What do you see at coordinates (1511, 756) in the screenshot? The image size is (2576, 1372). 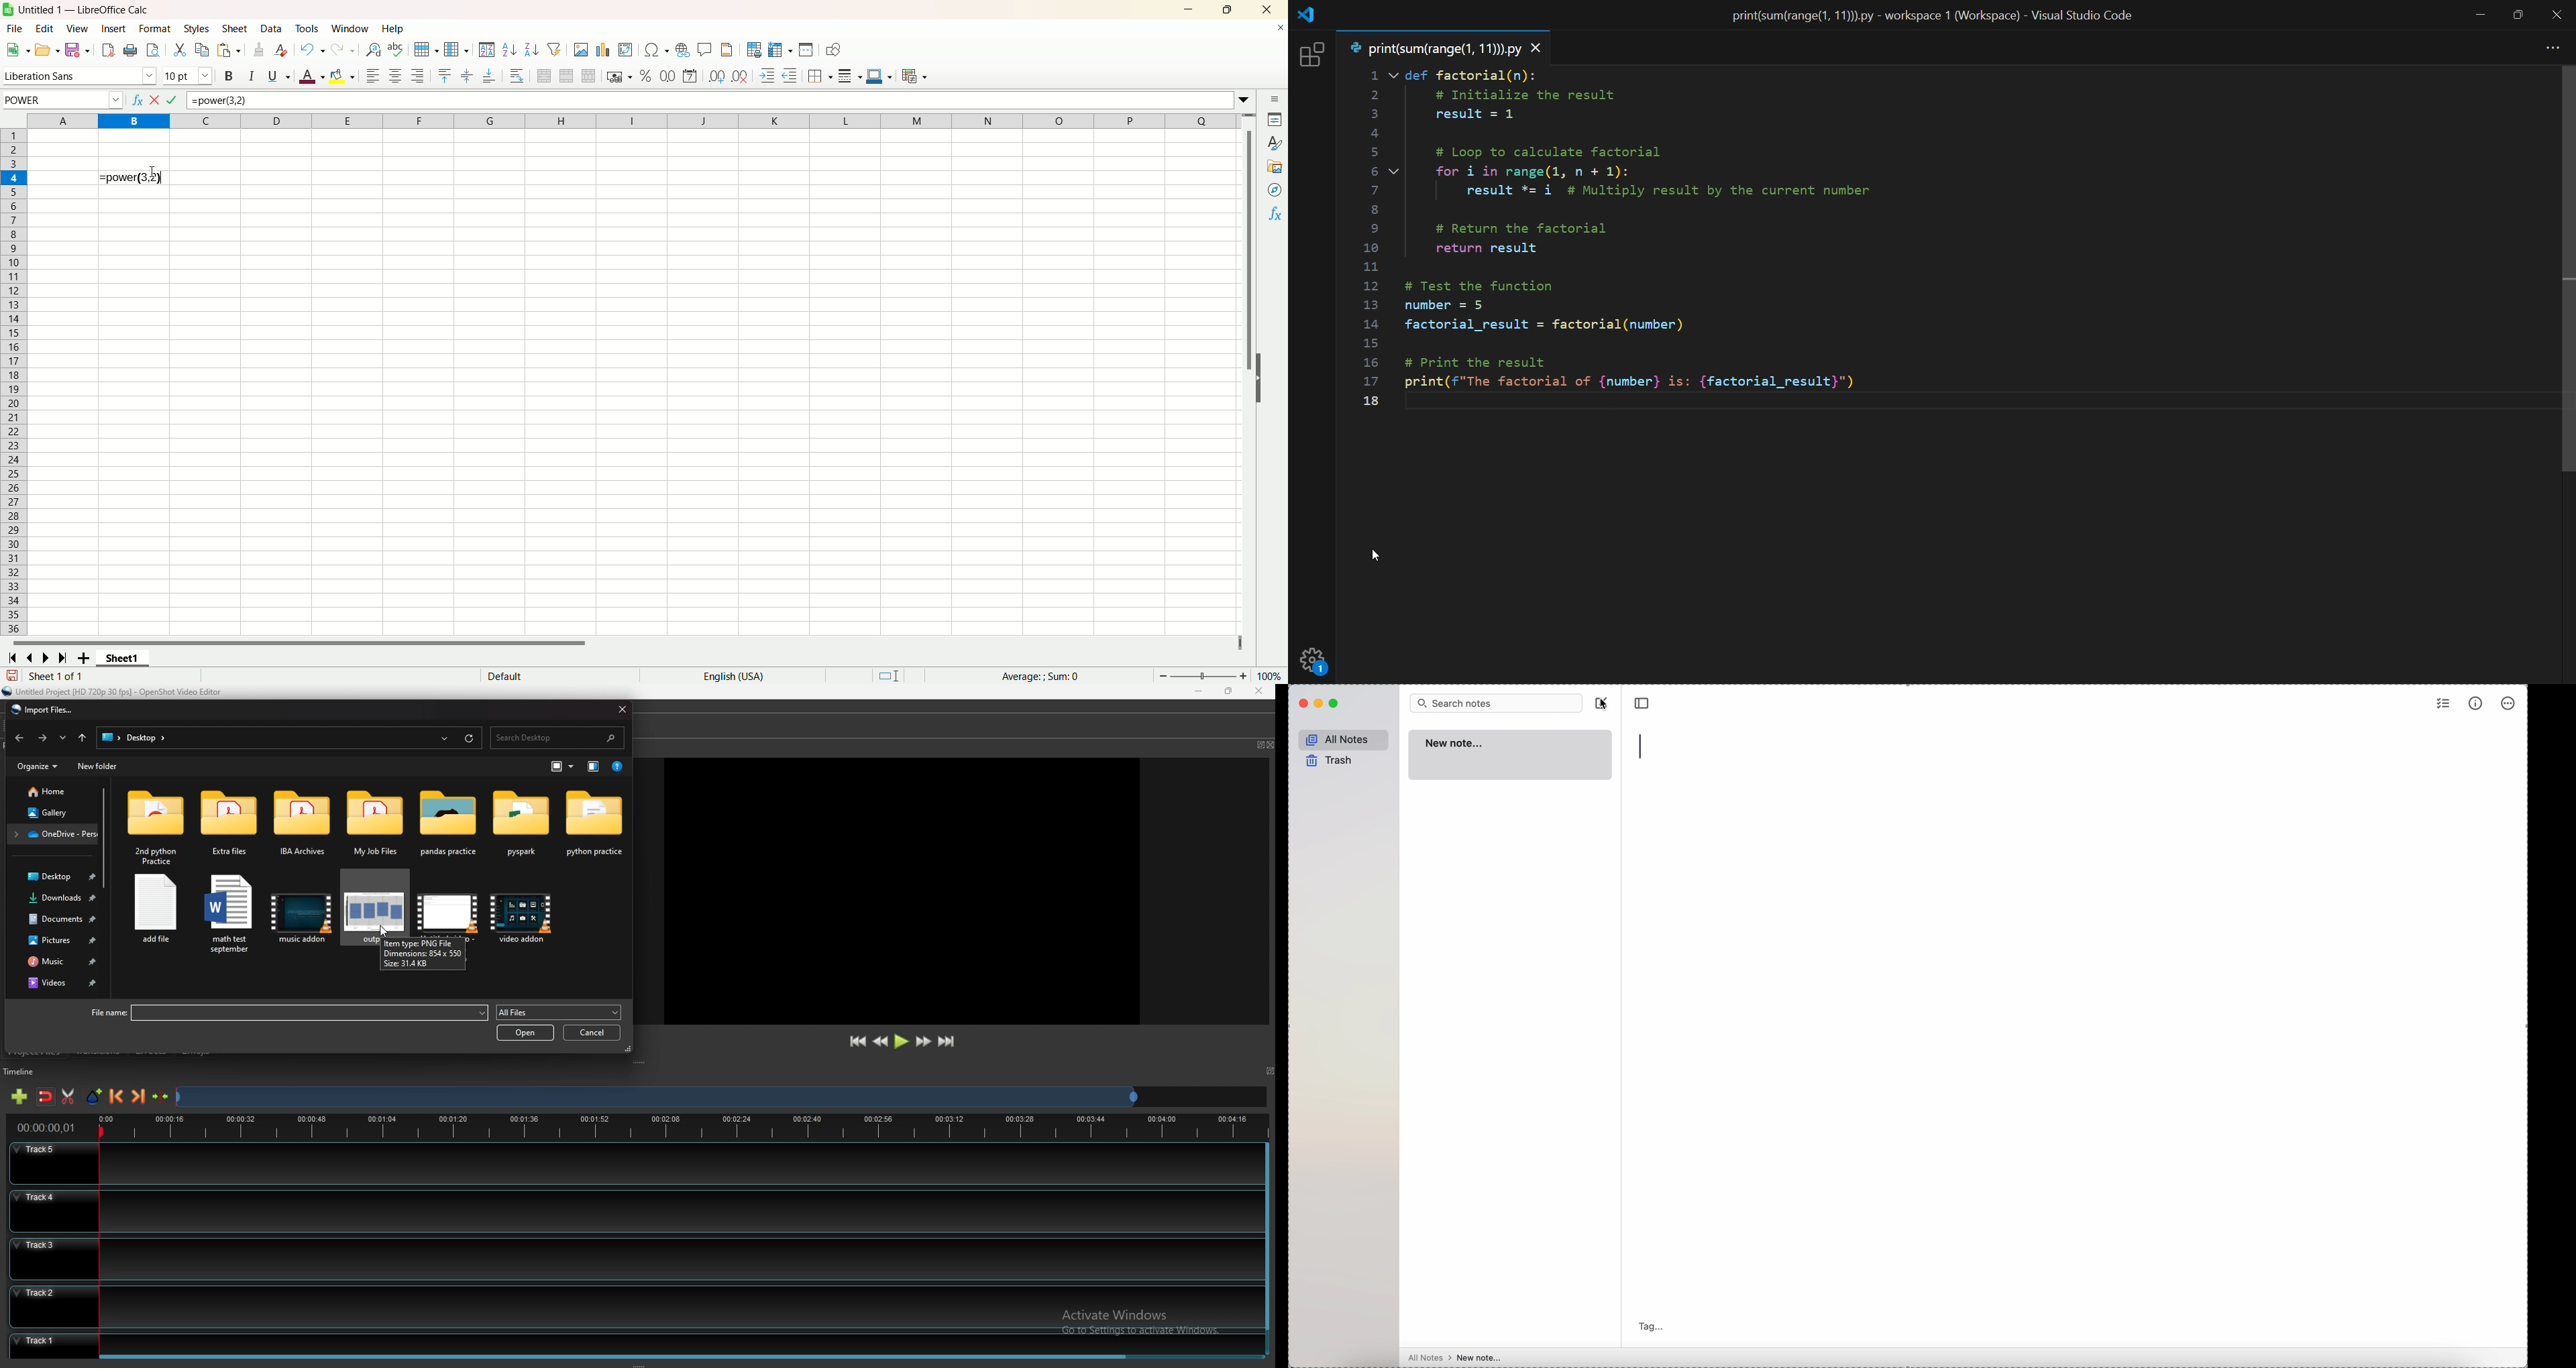 I see `new note` at bounding box center [1511, 756].